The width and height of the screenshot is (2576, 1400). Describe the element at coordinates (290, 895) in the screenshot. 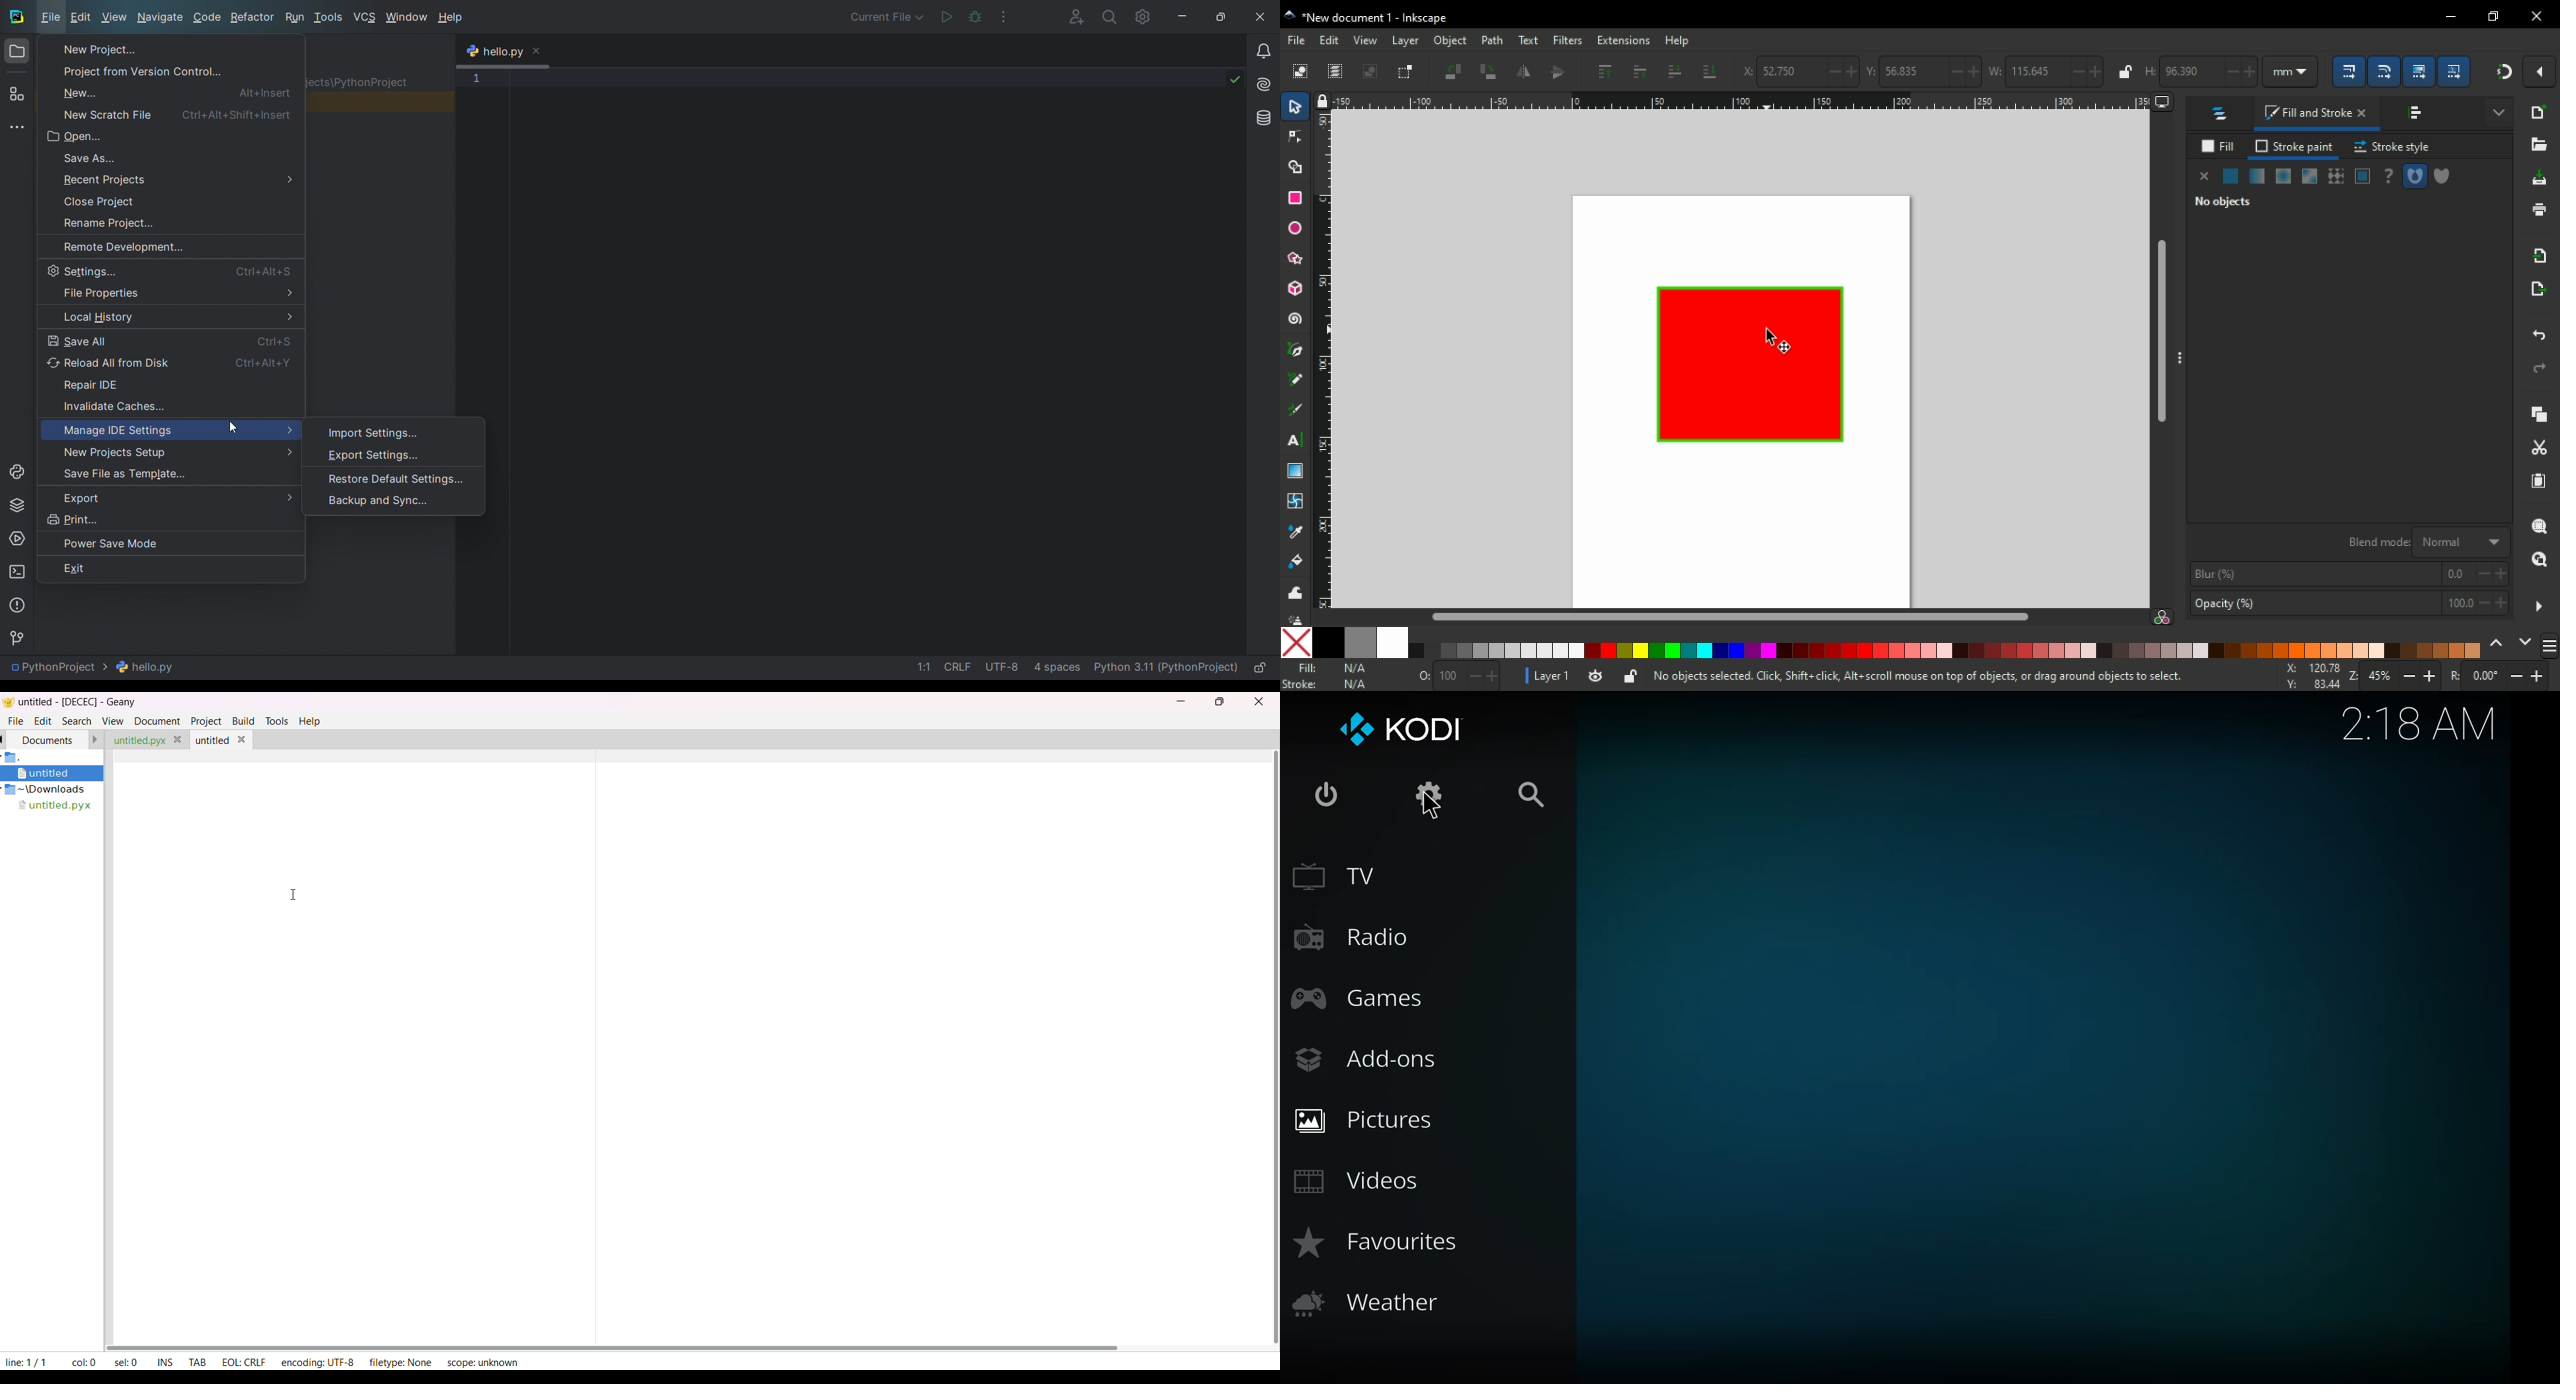

I see `cursor` at that location.